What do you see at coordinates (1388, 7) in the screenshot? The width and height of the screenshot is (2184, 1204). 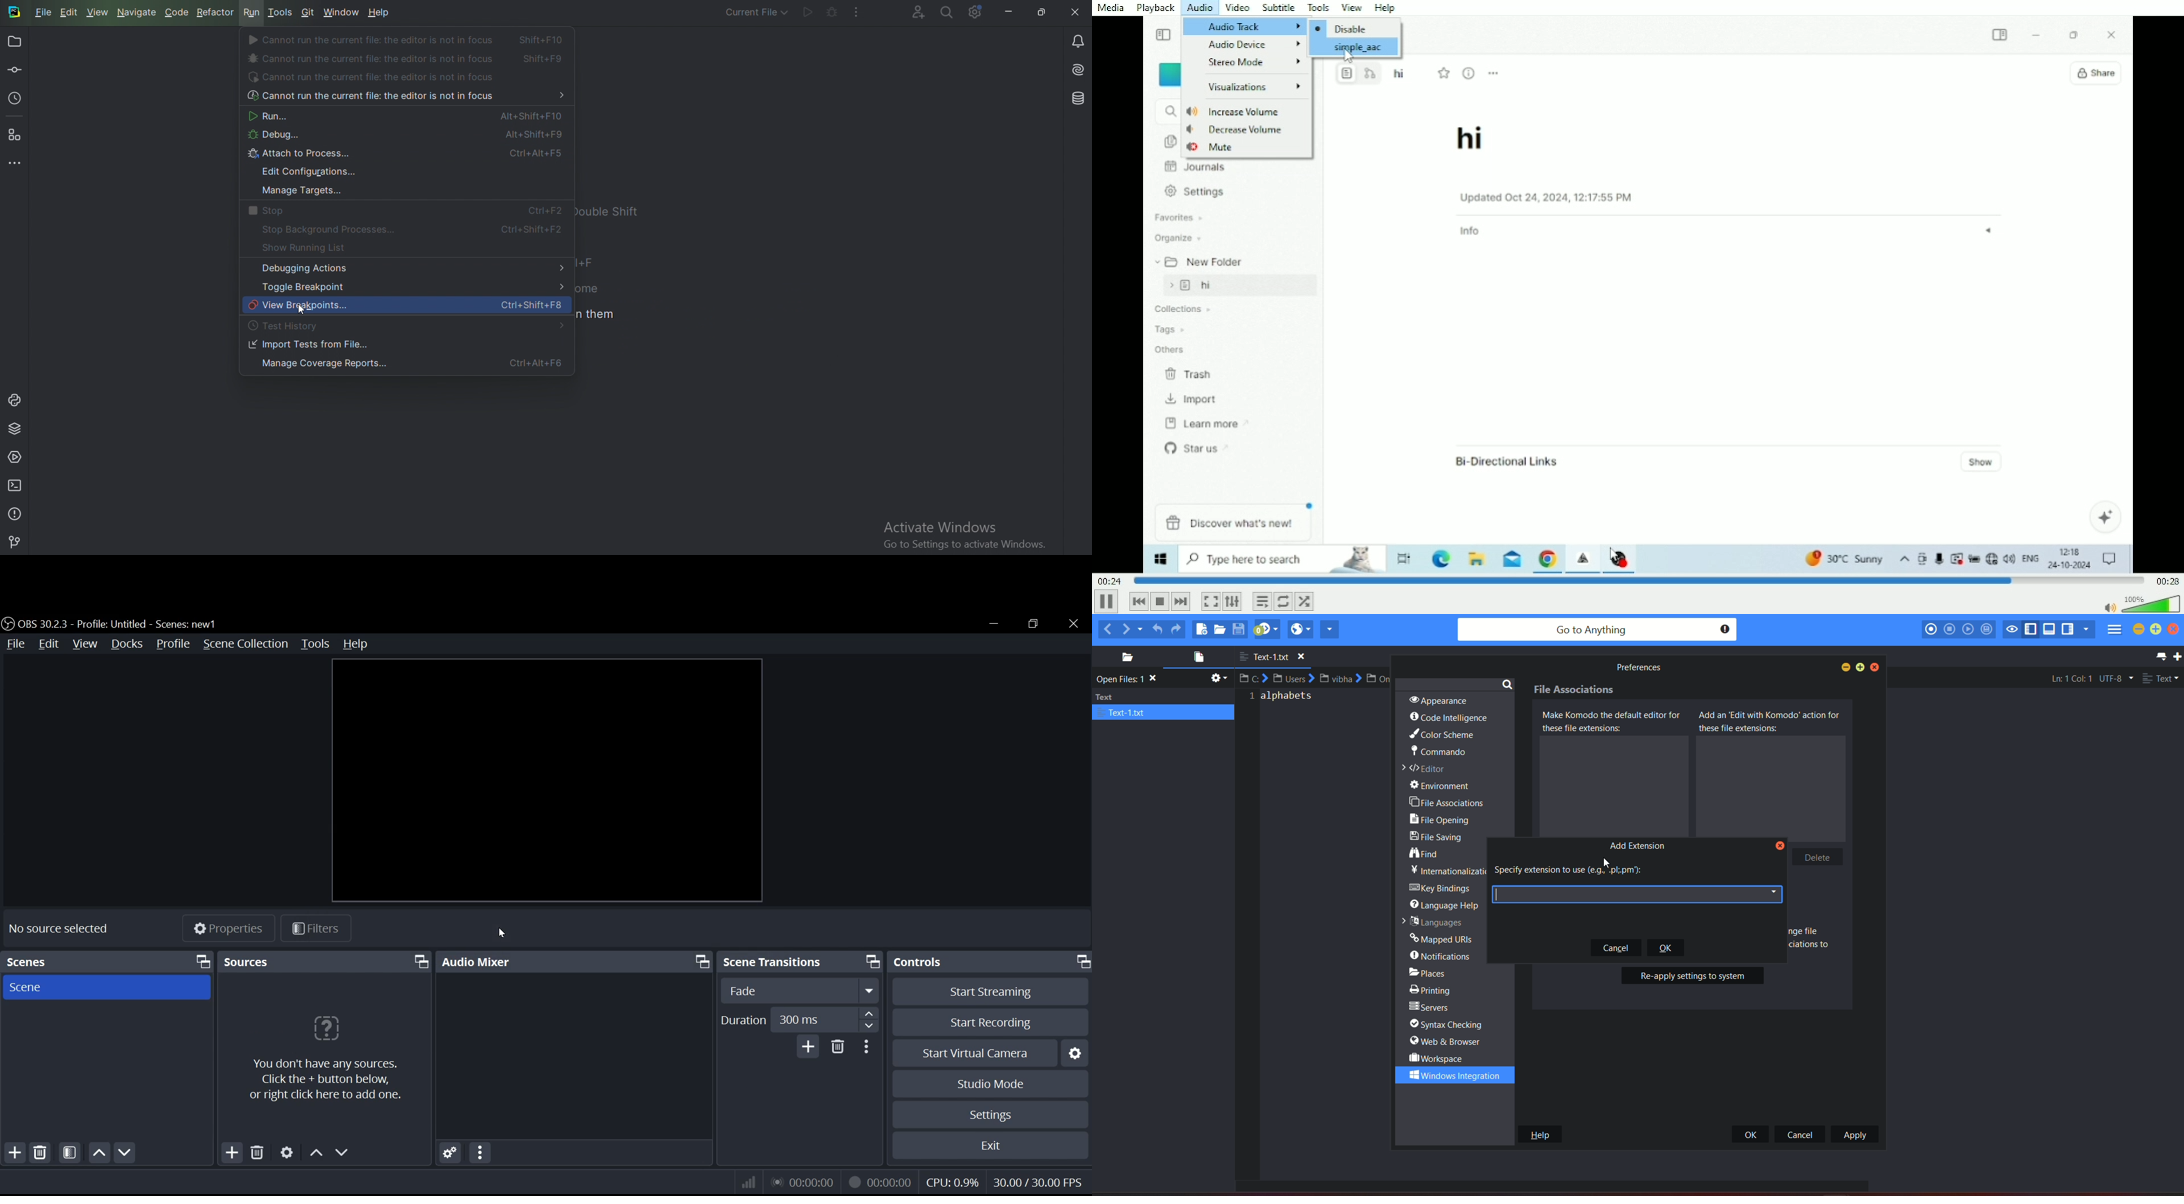 I see `Help` at bounding box center [1388, 7].